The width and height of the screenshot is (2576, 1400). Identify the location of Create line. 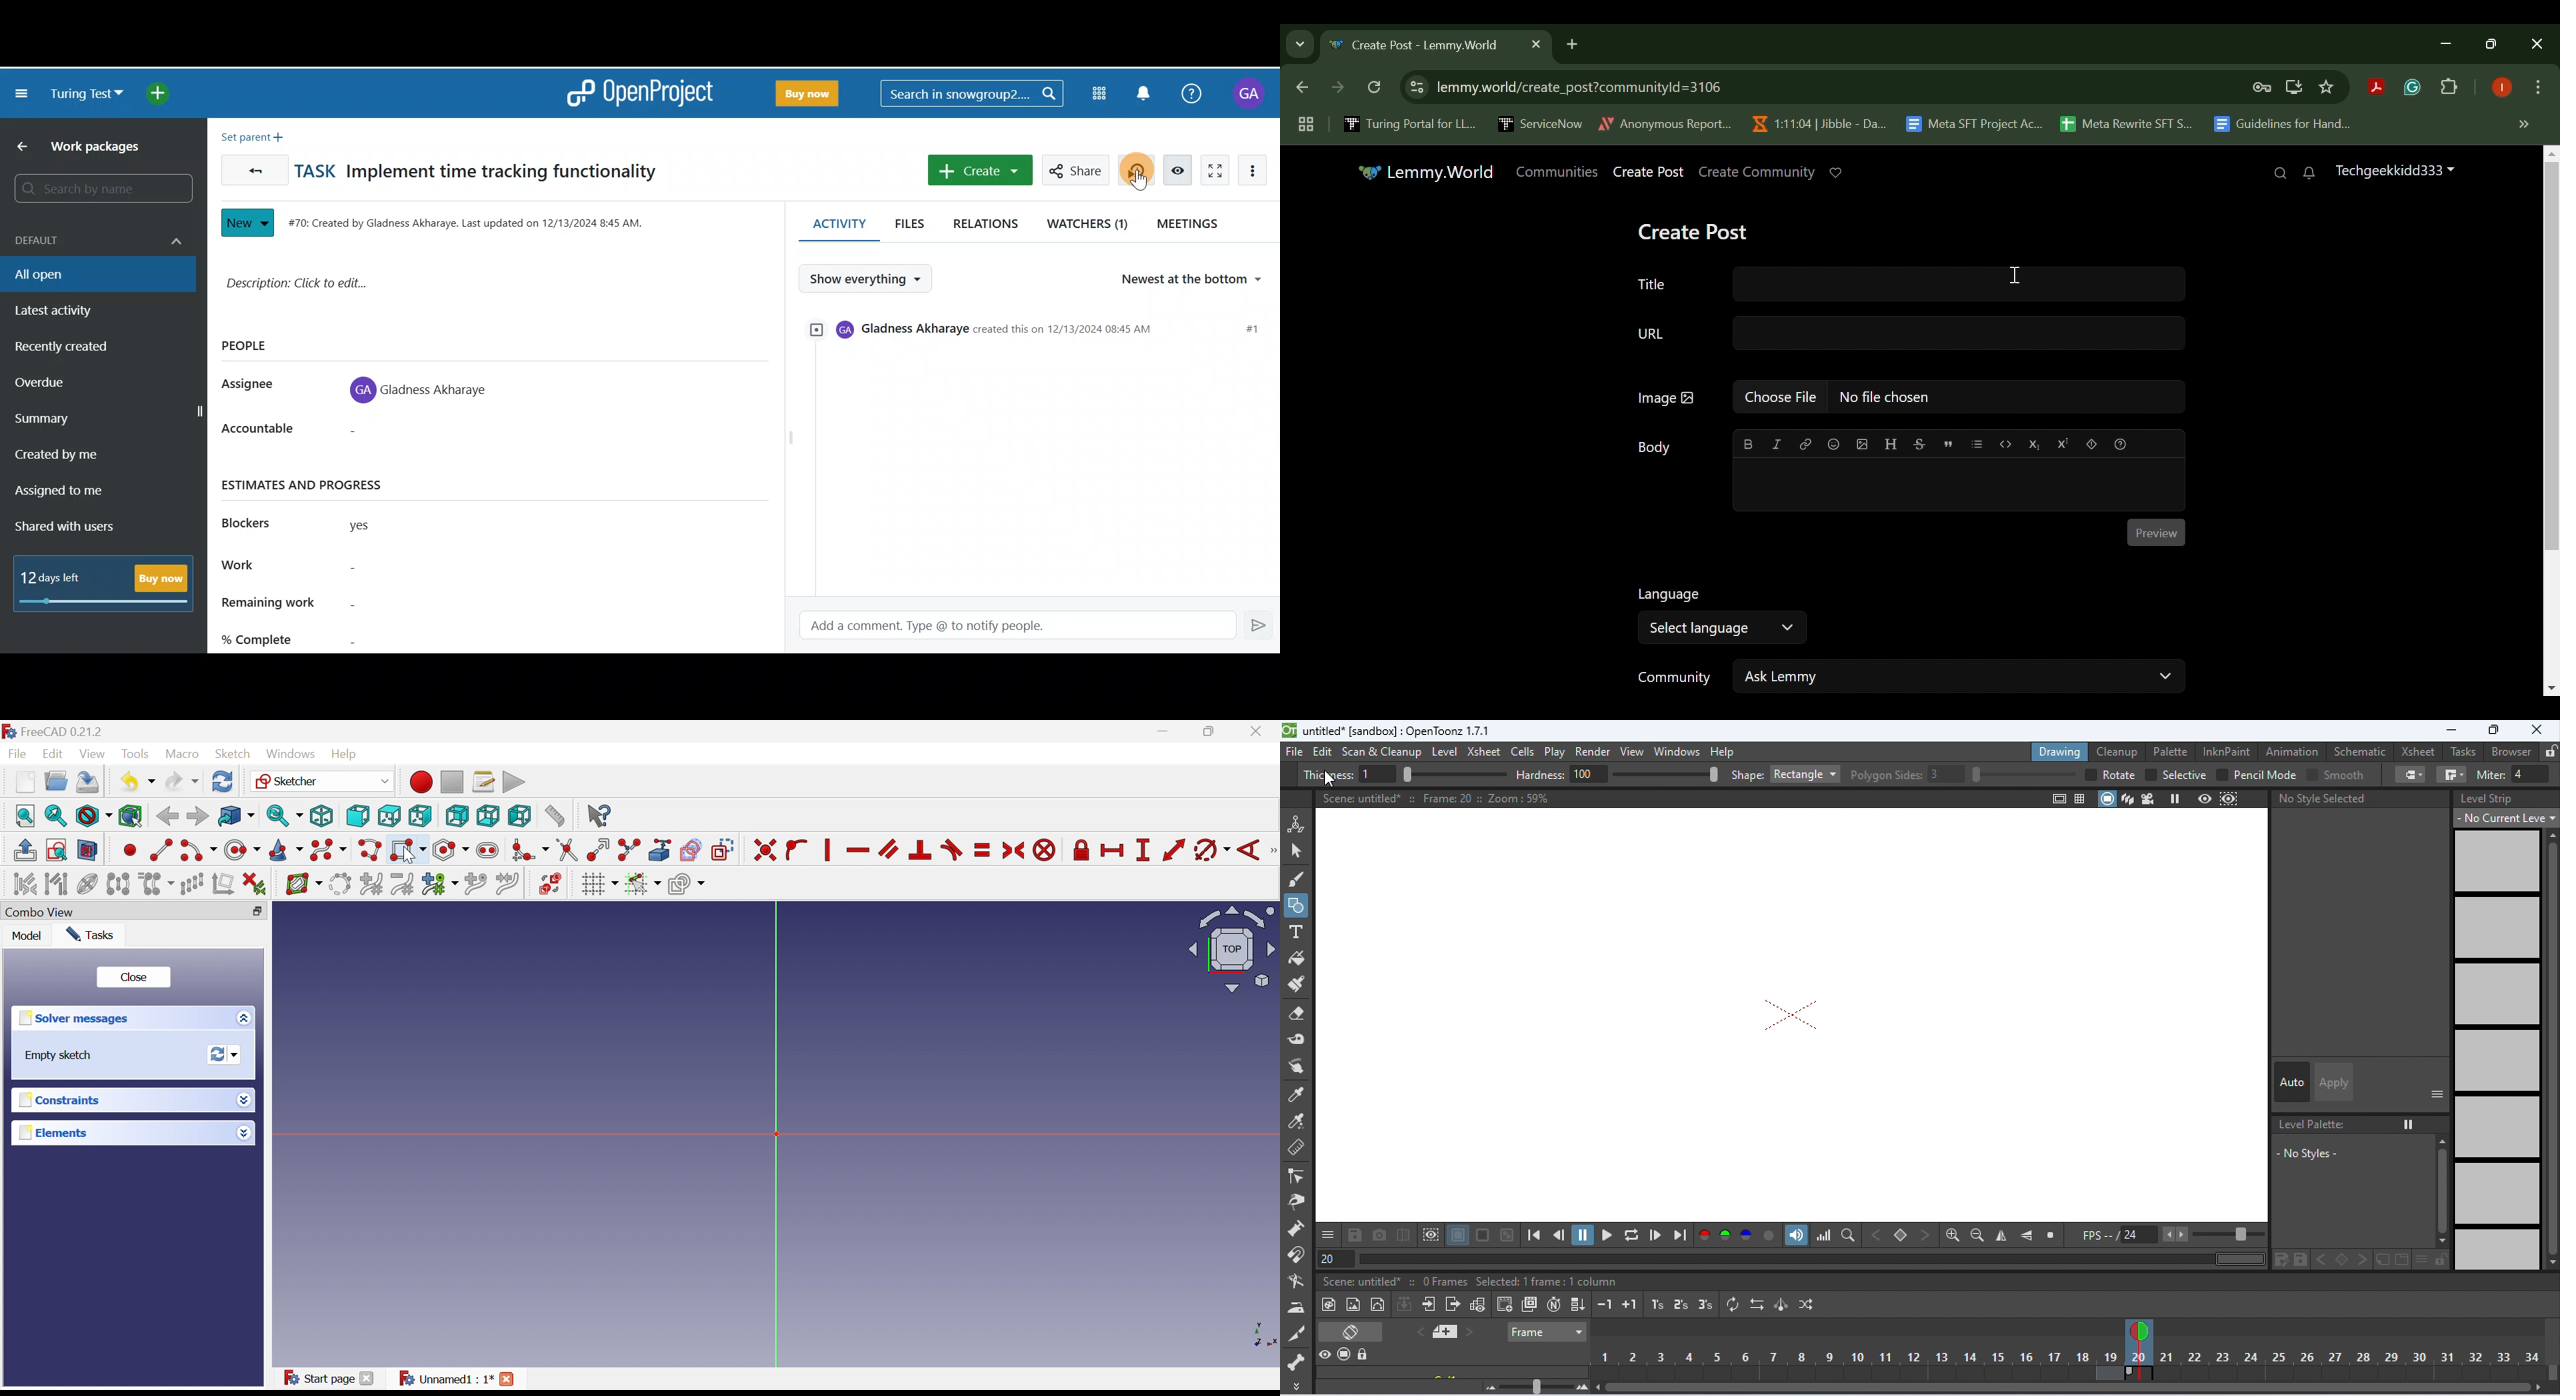
(161, 849).